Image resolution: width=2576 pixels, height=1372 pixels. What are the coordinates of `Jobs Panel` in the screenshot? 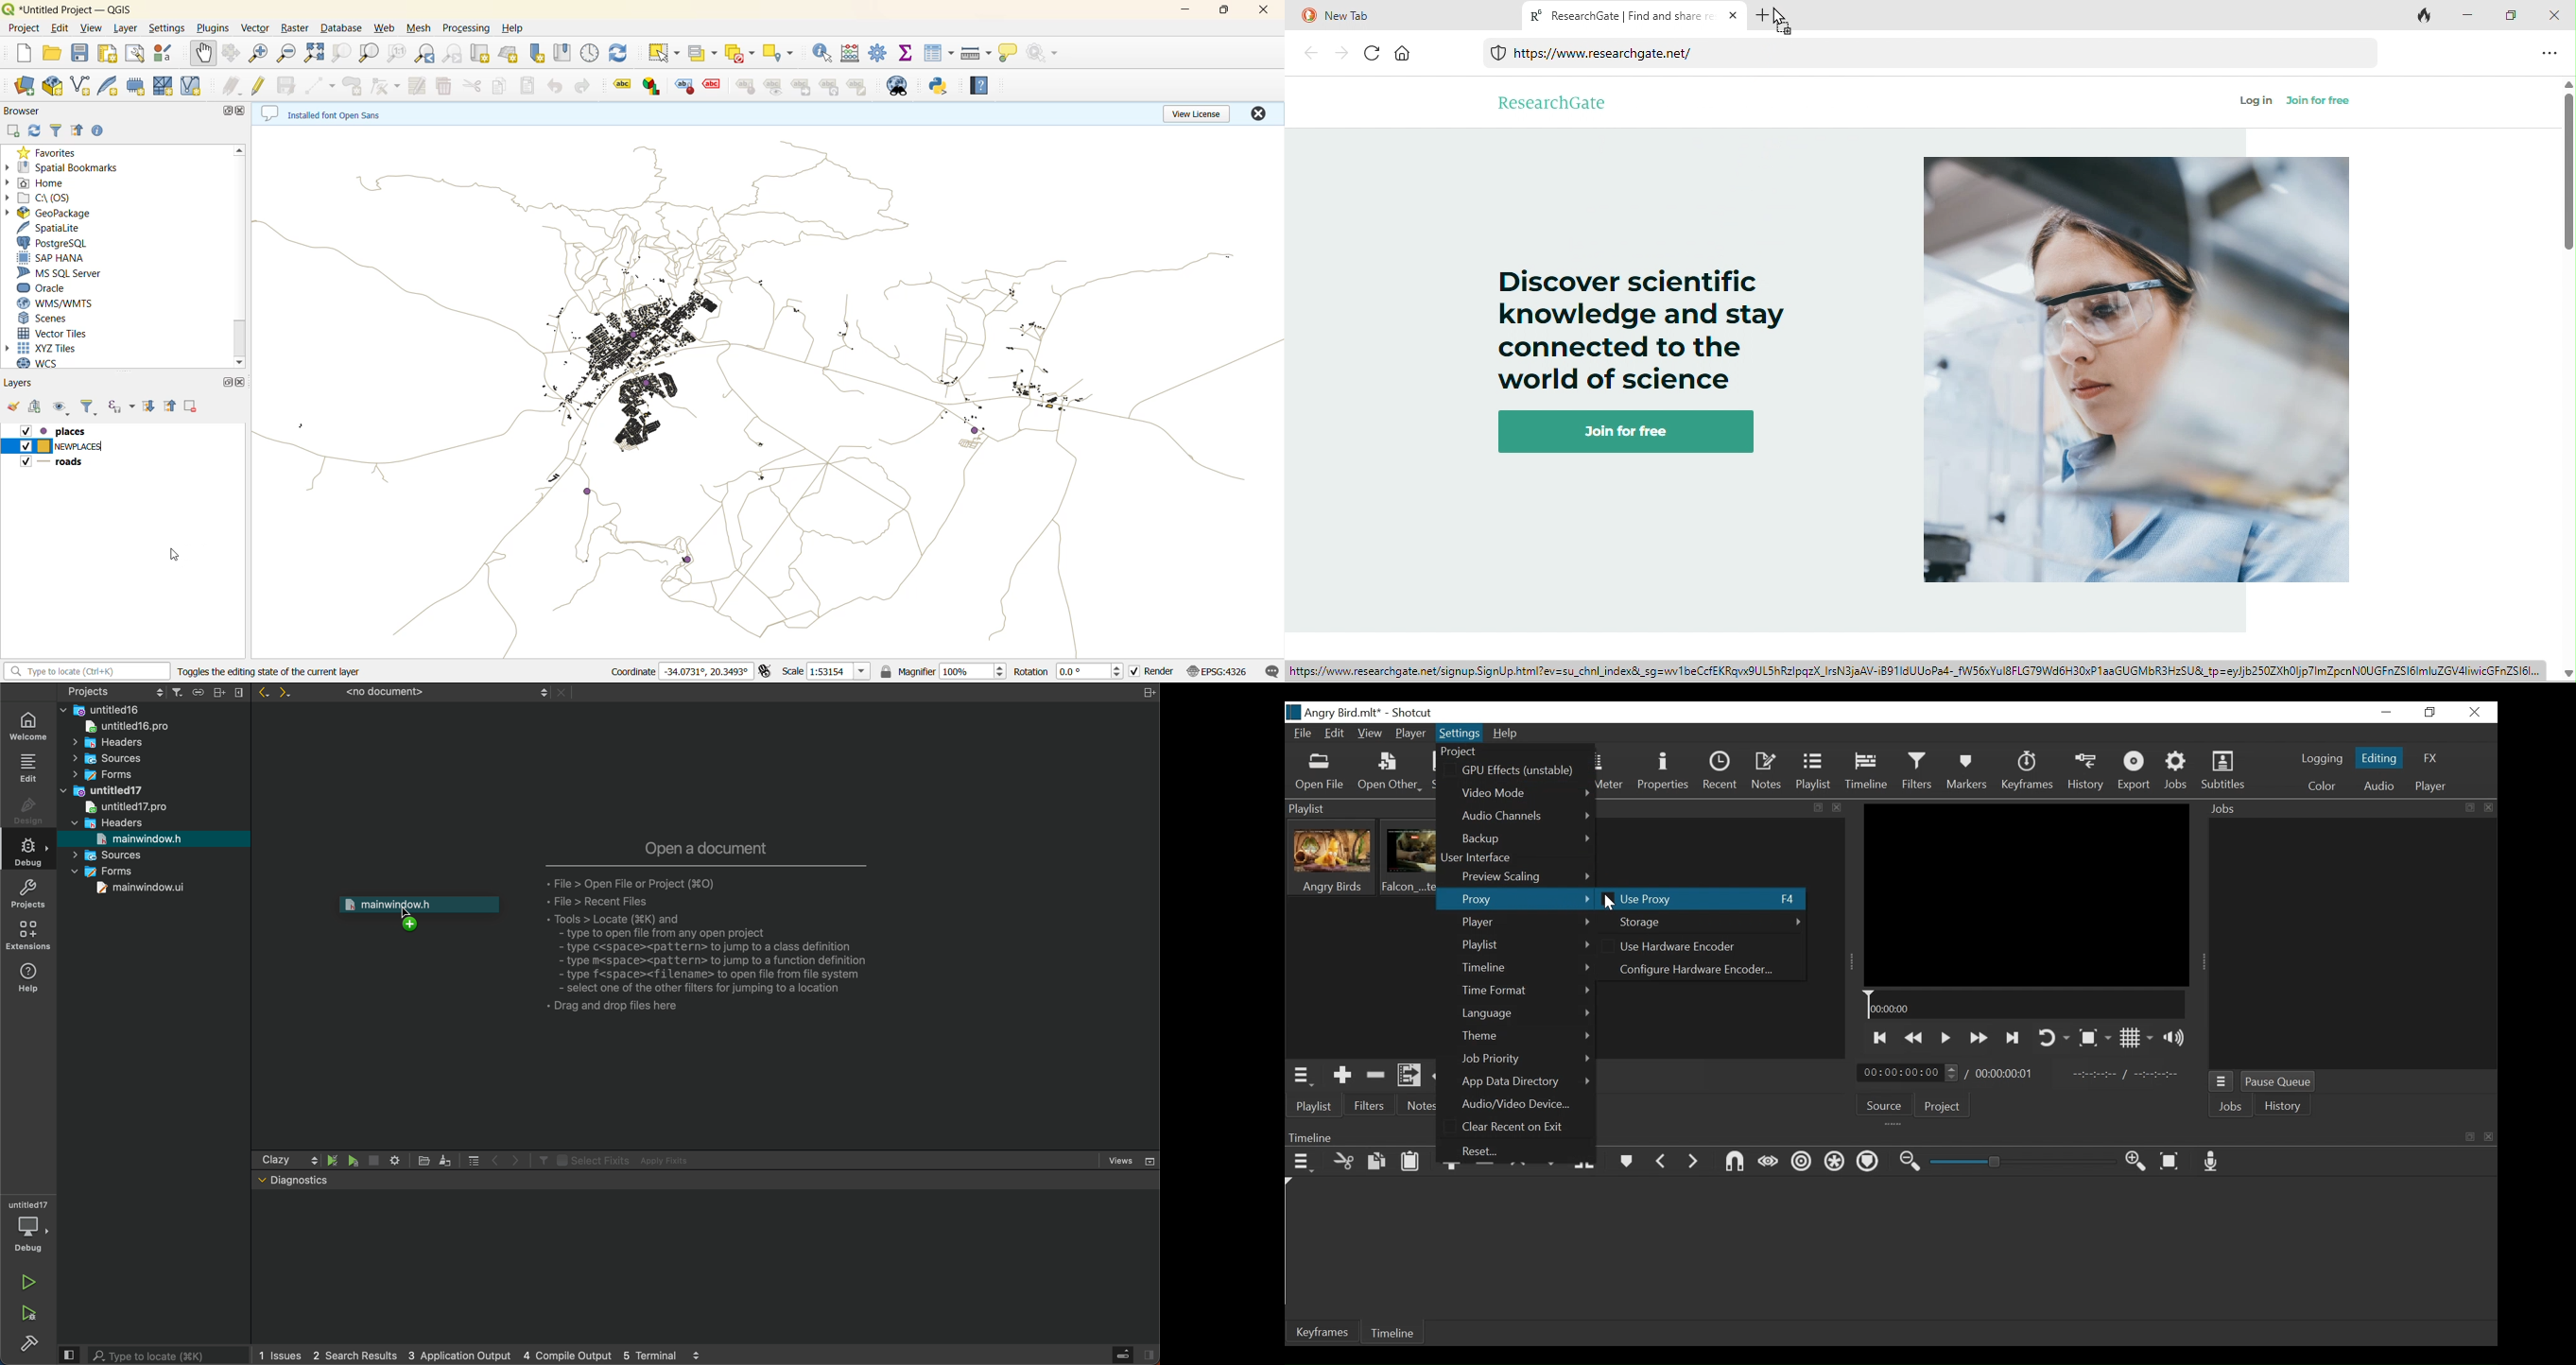 It's located at (2350, 810).